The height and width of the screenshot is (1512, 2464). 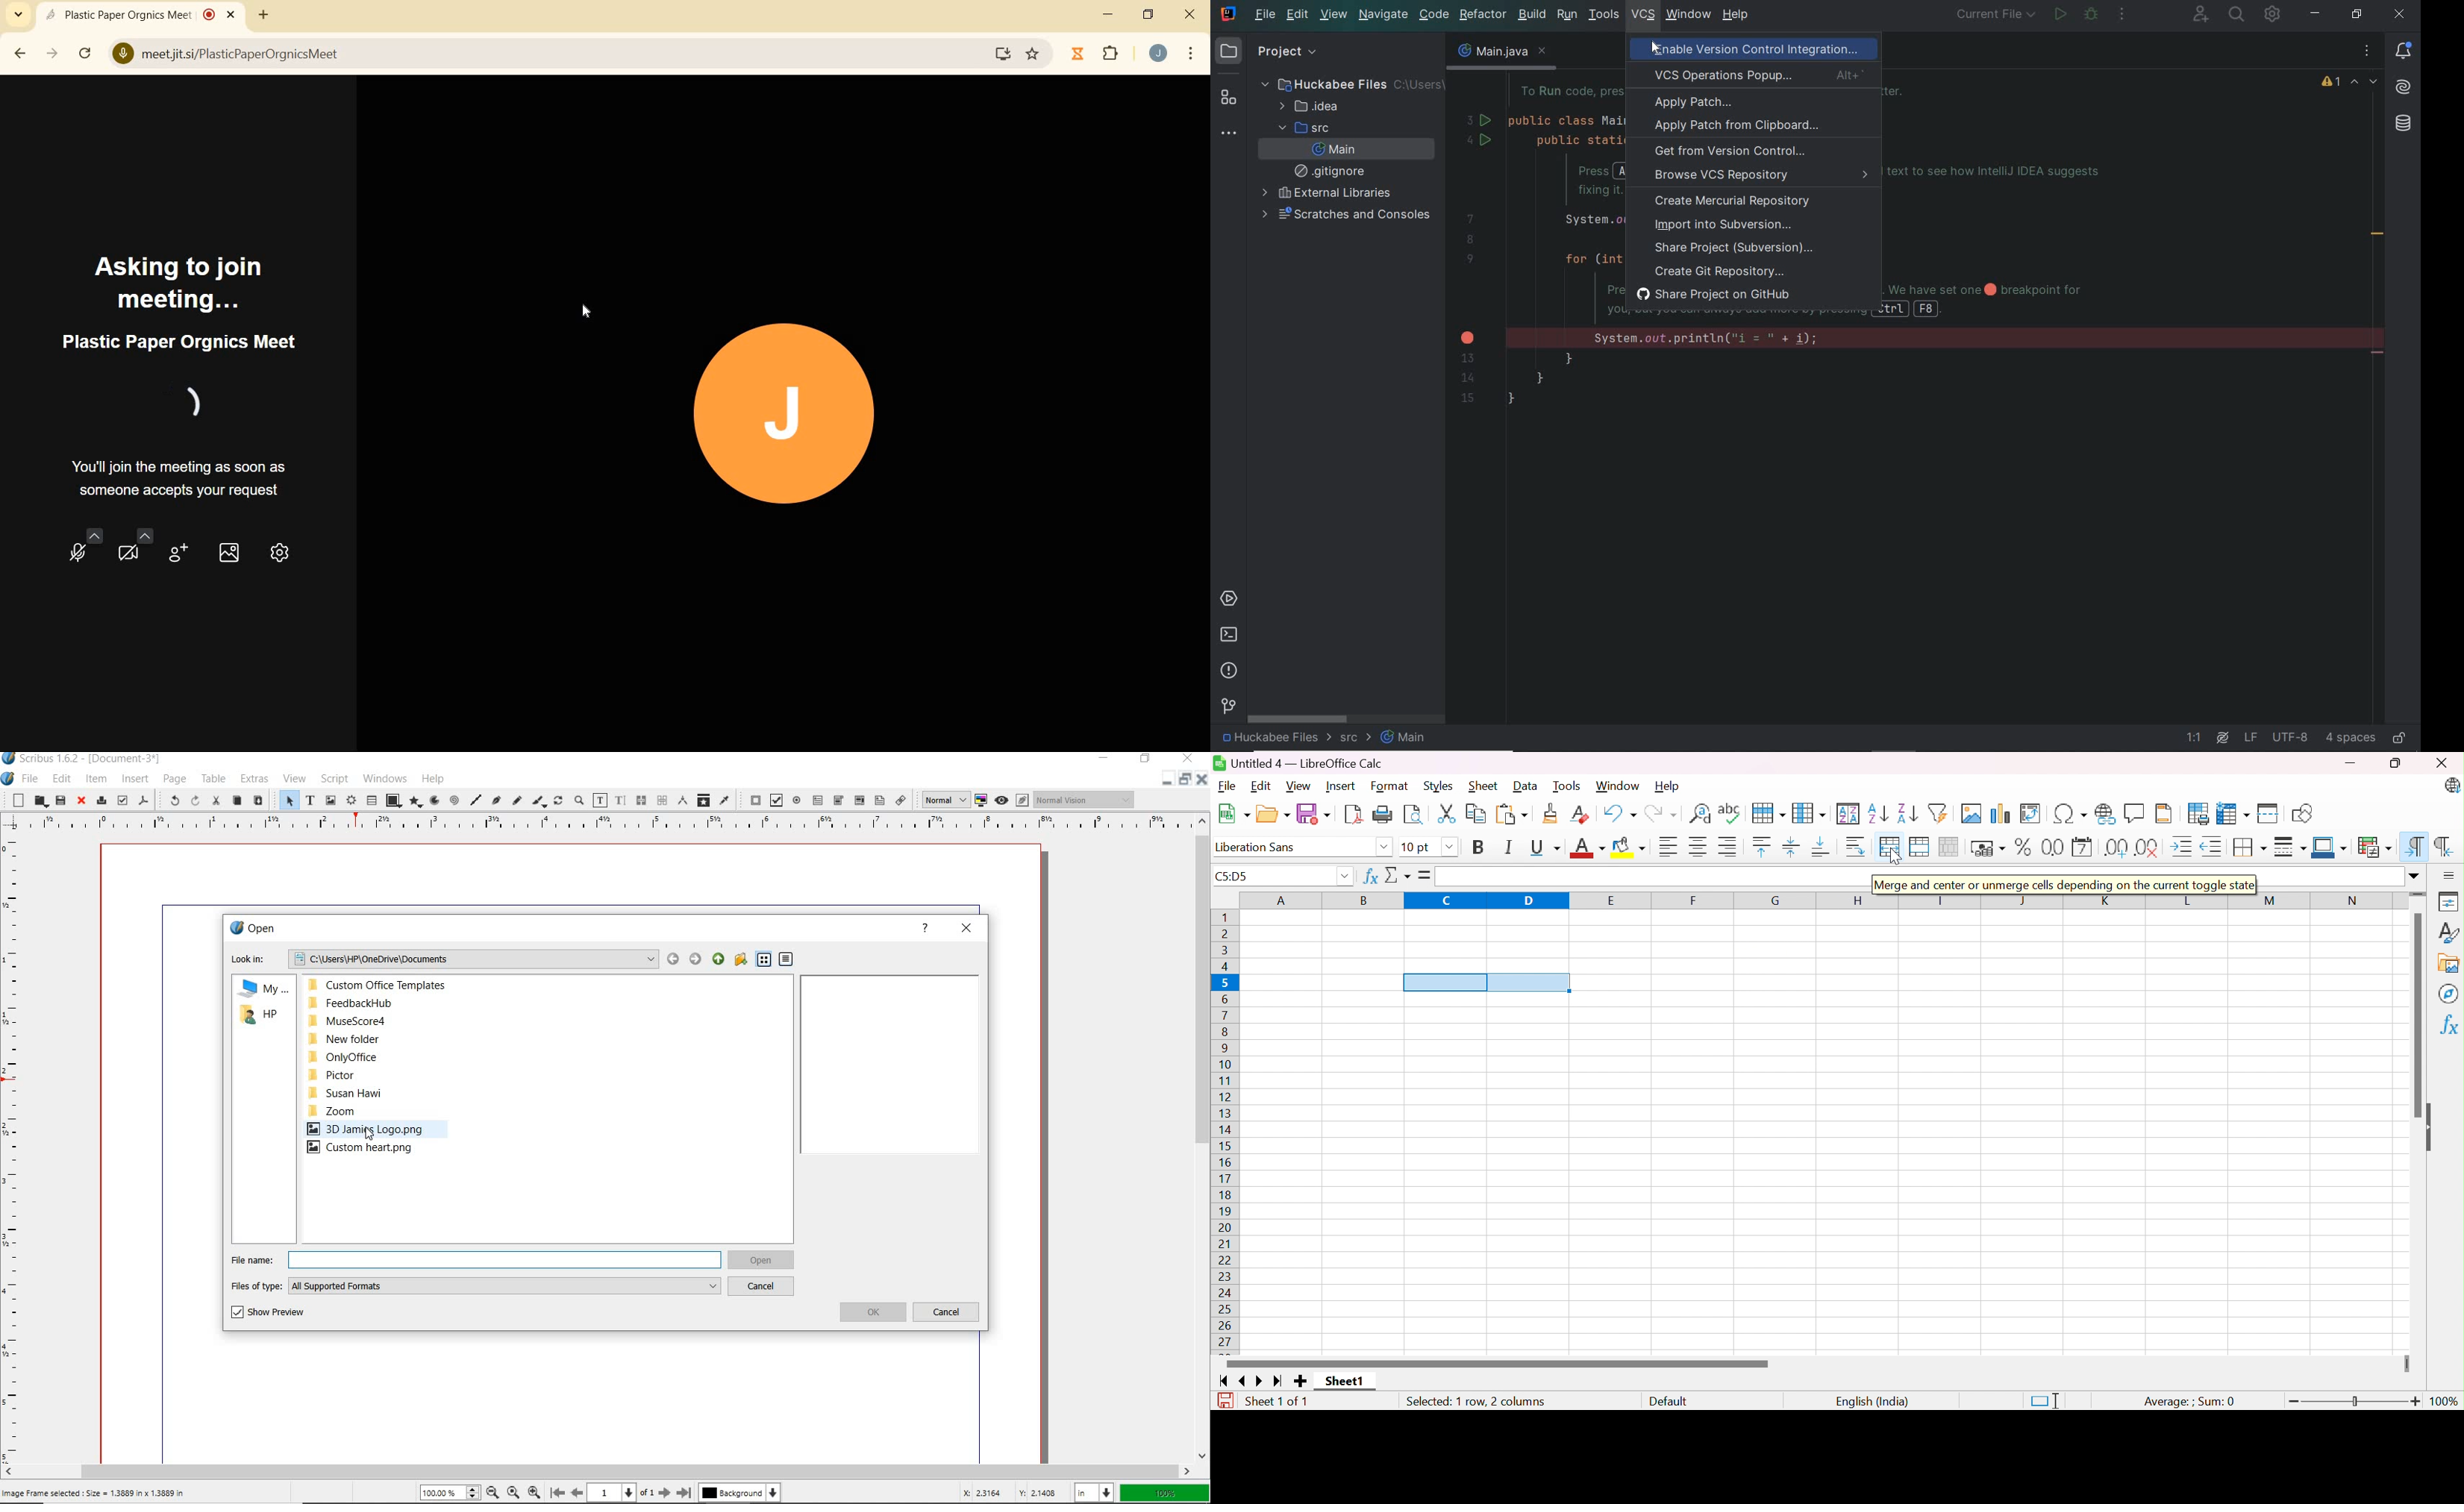 What do you see at coordinates (174, 779) in the screenshot?
I see `PAGE` at bounding box center [174, 779].